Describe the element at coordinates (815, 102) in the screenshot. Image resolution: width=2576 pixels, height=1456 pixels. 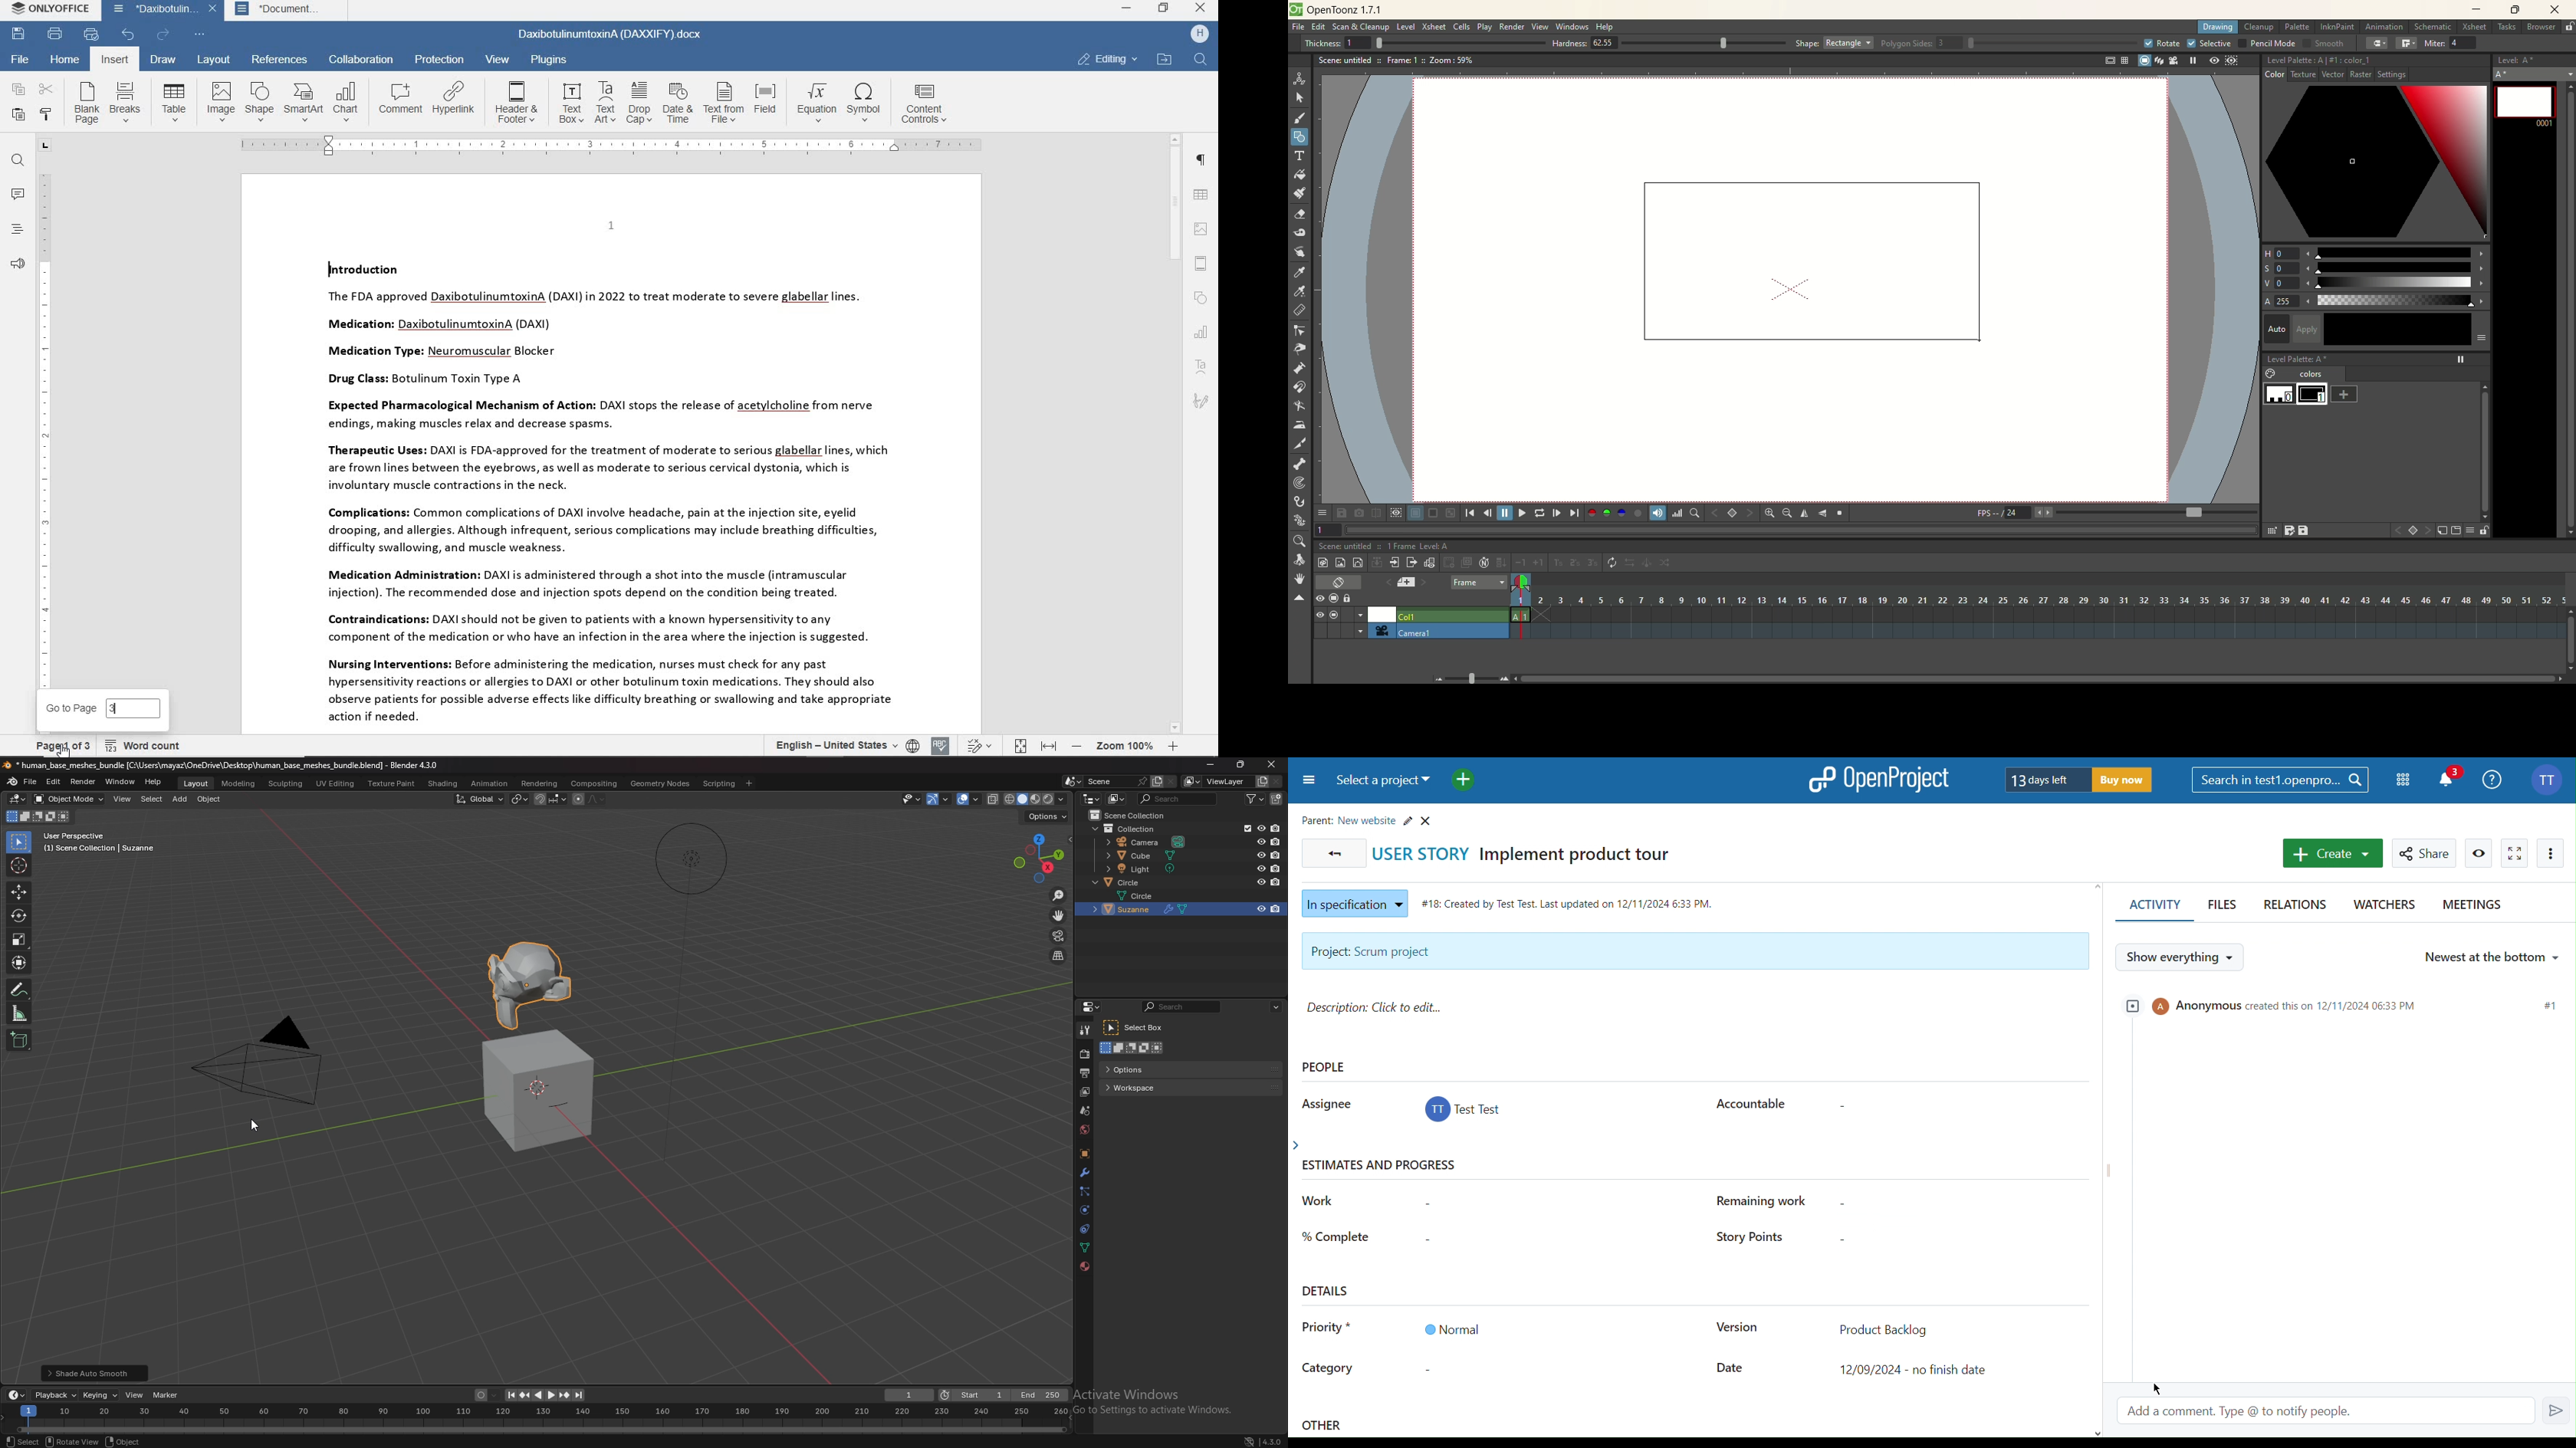
I see `equation` at that location.